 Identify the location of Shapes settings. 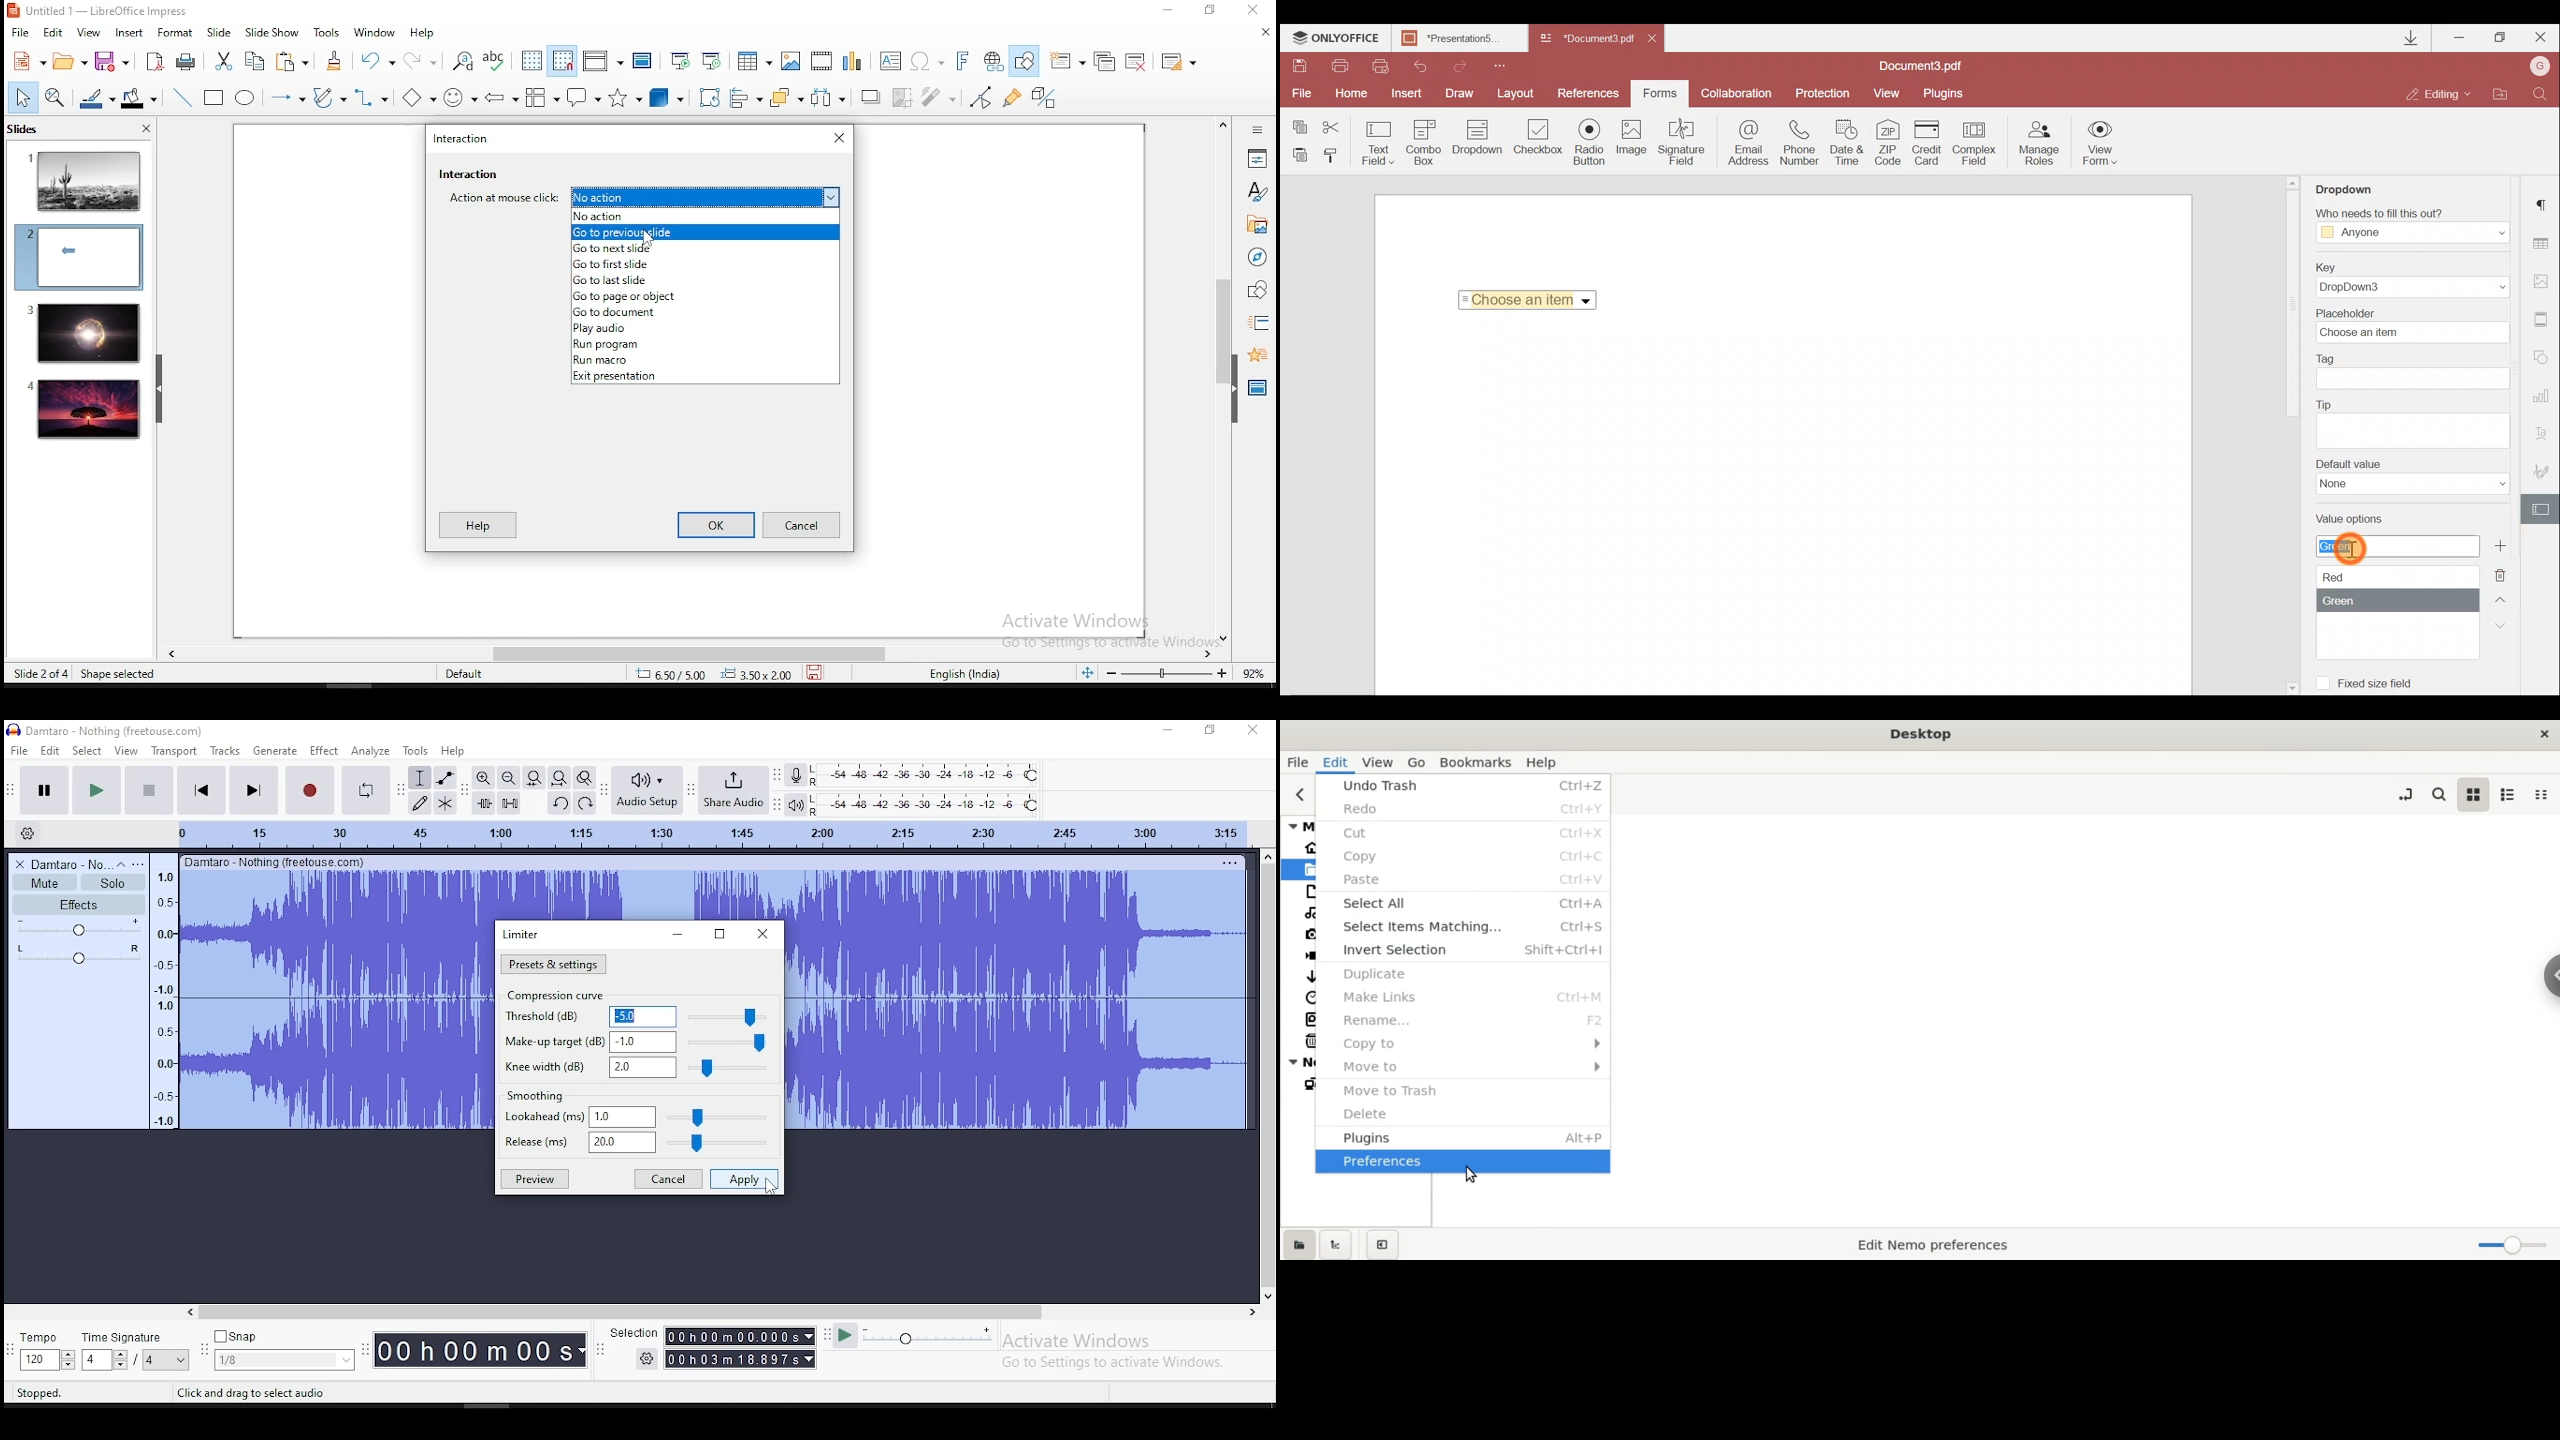
(2545, 359).